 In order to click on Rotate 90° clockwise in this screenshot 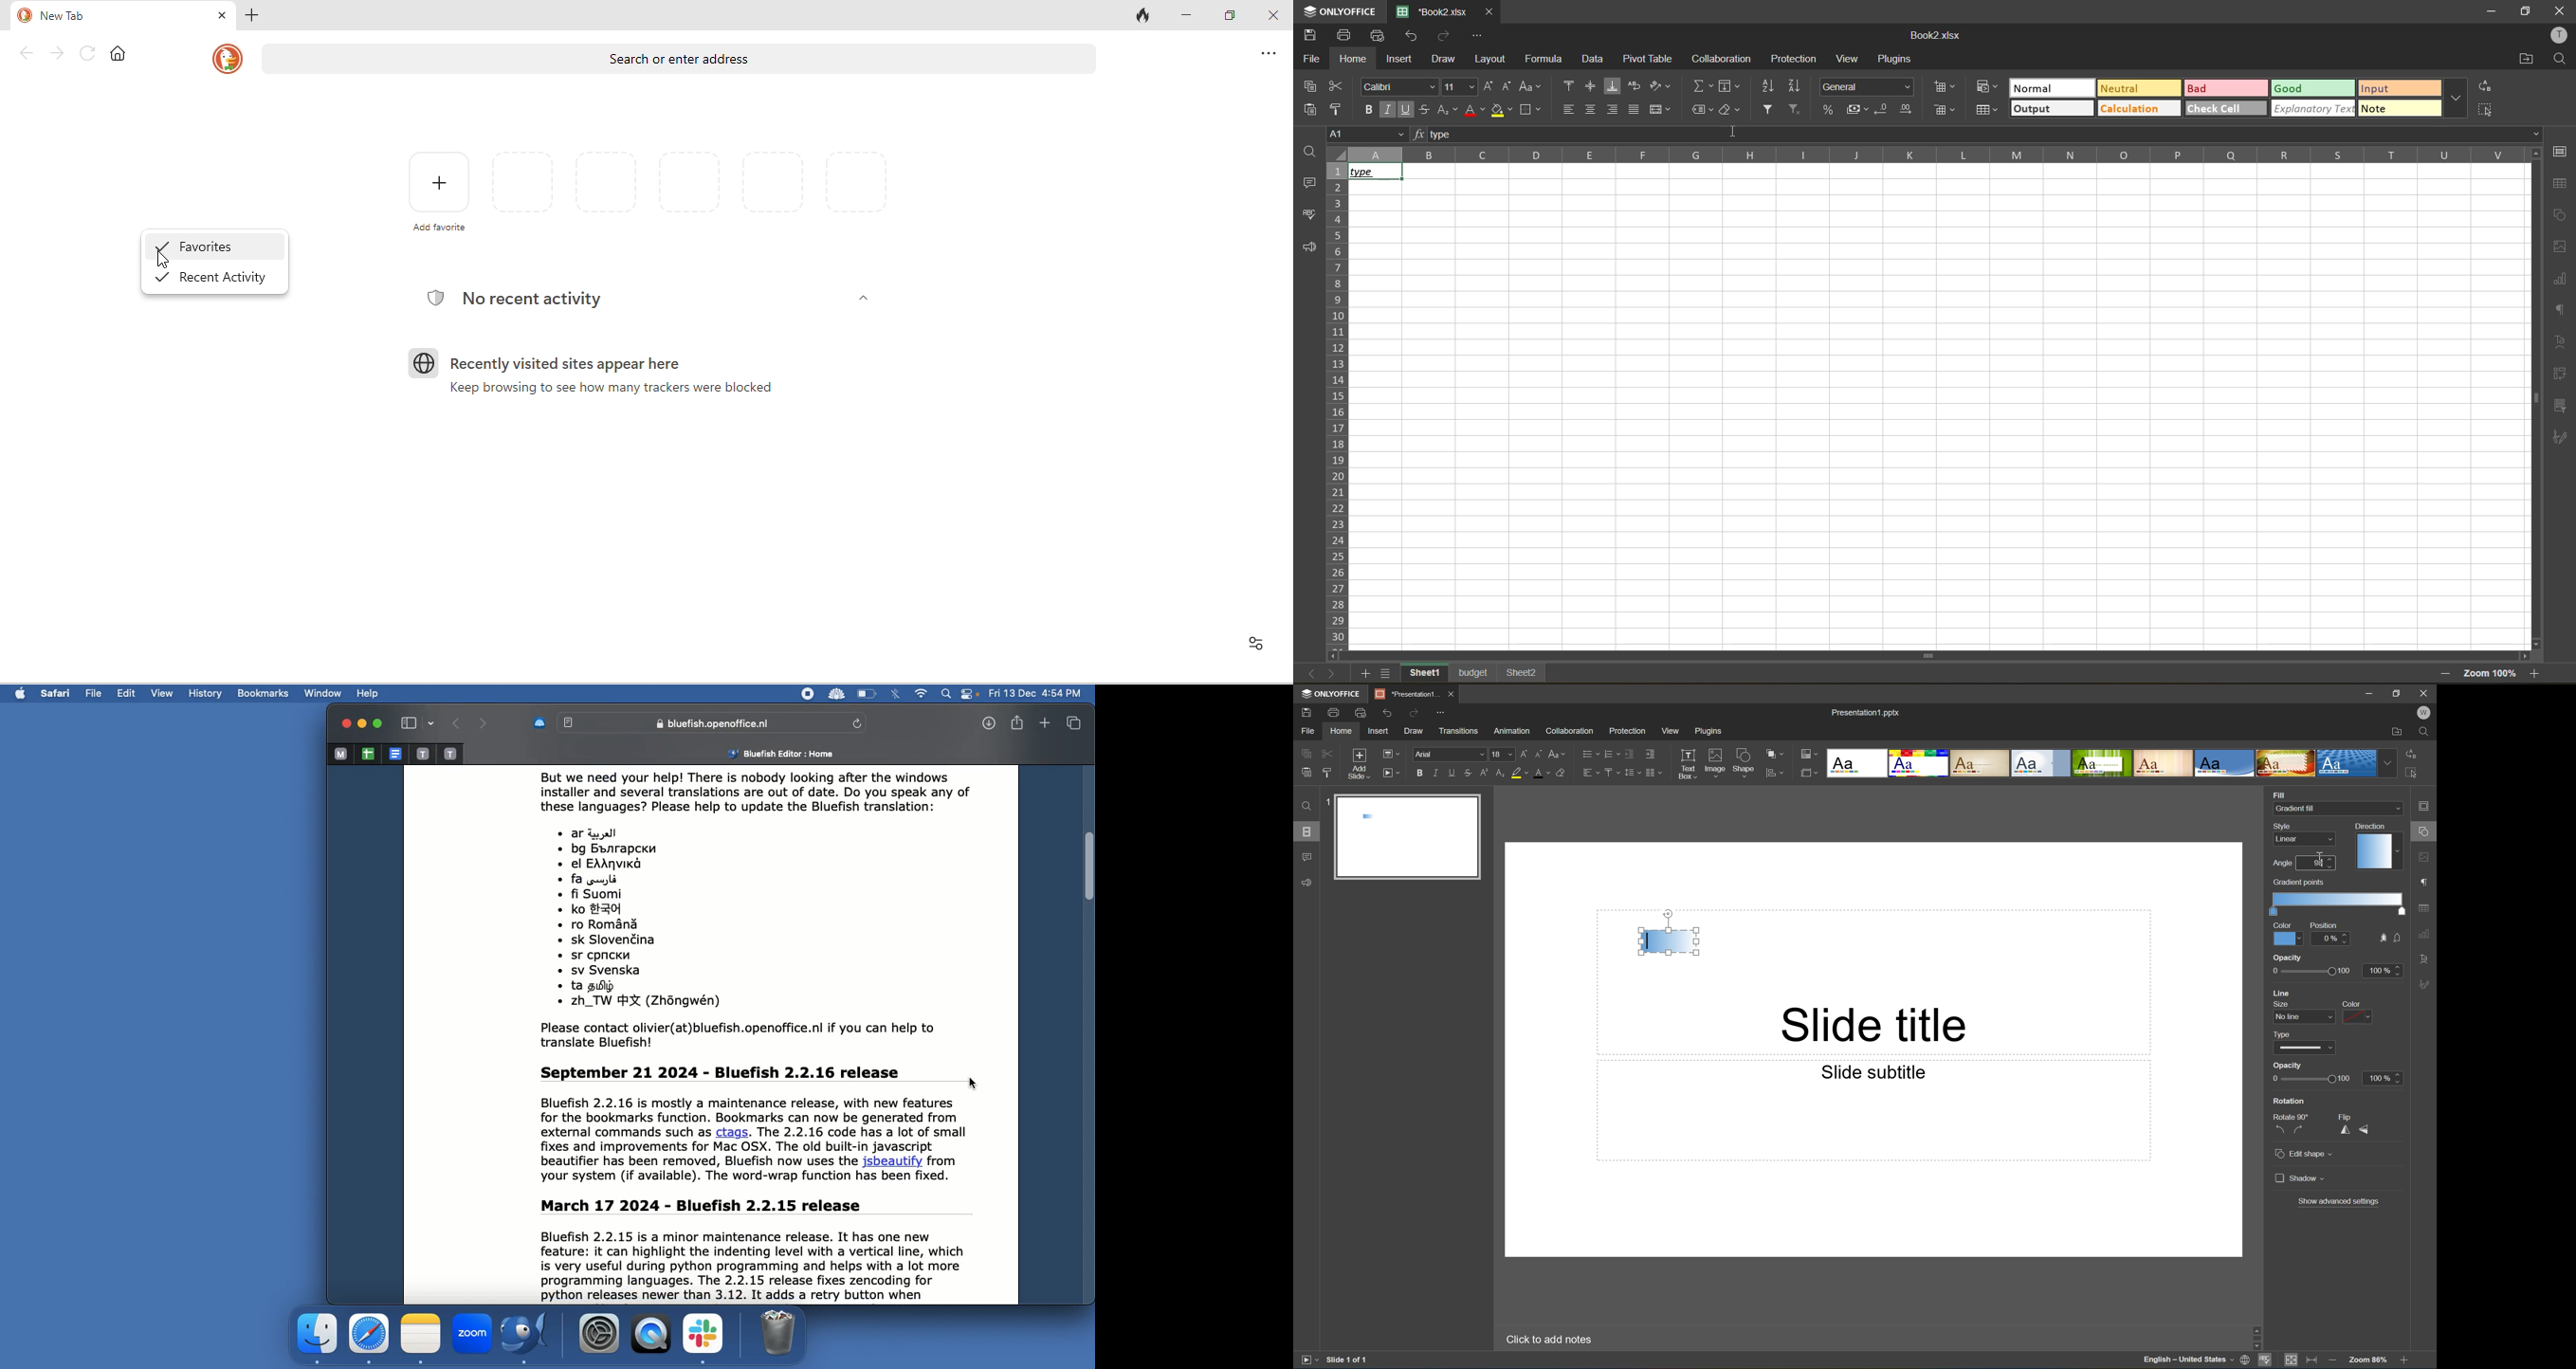, I will do `click(2301, 1130)`.